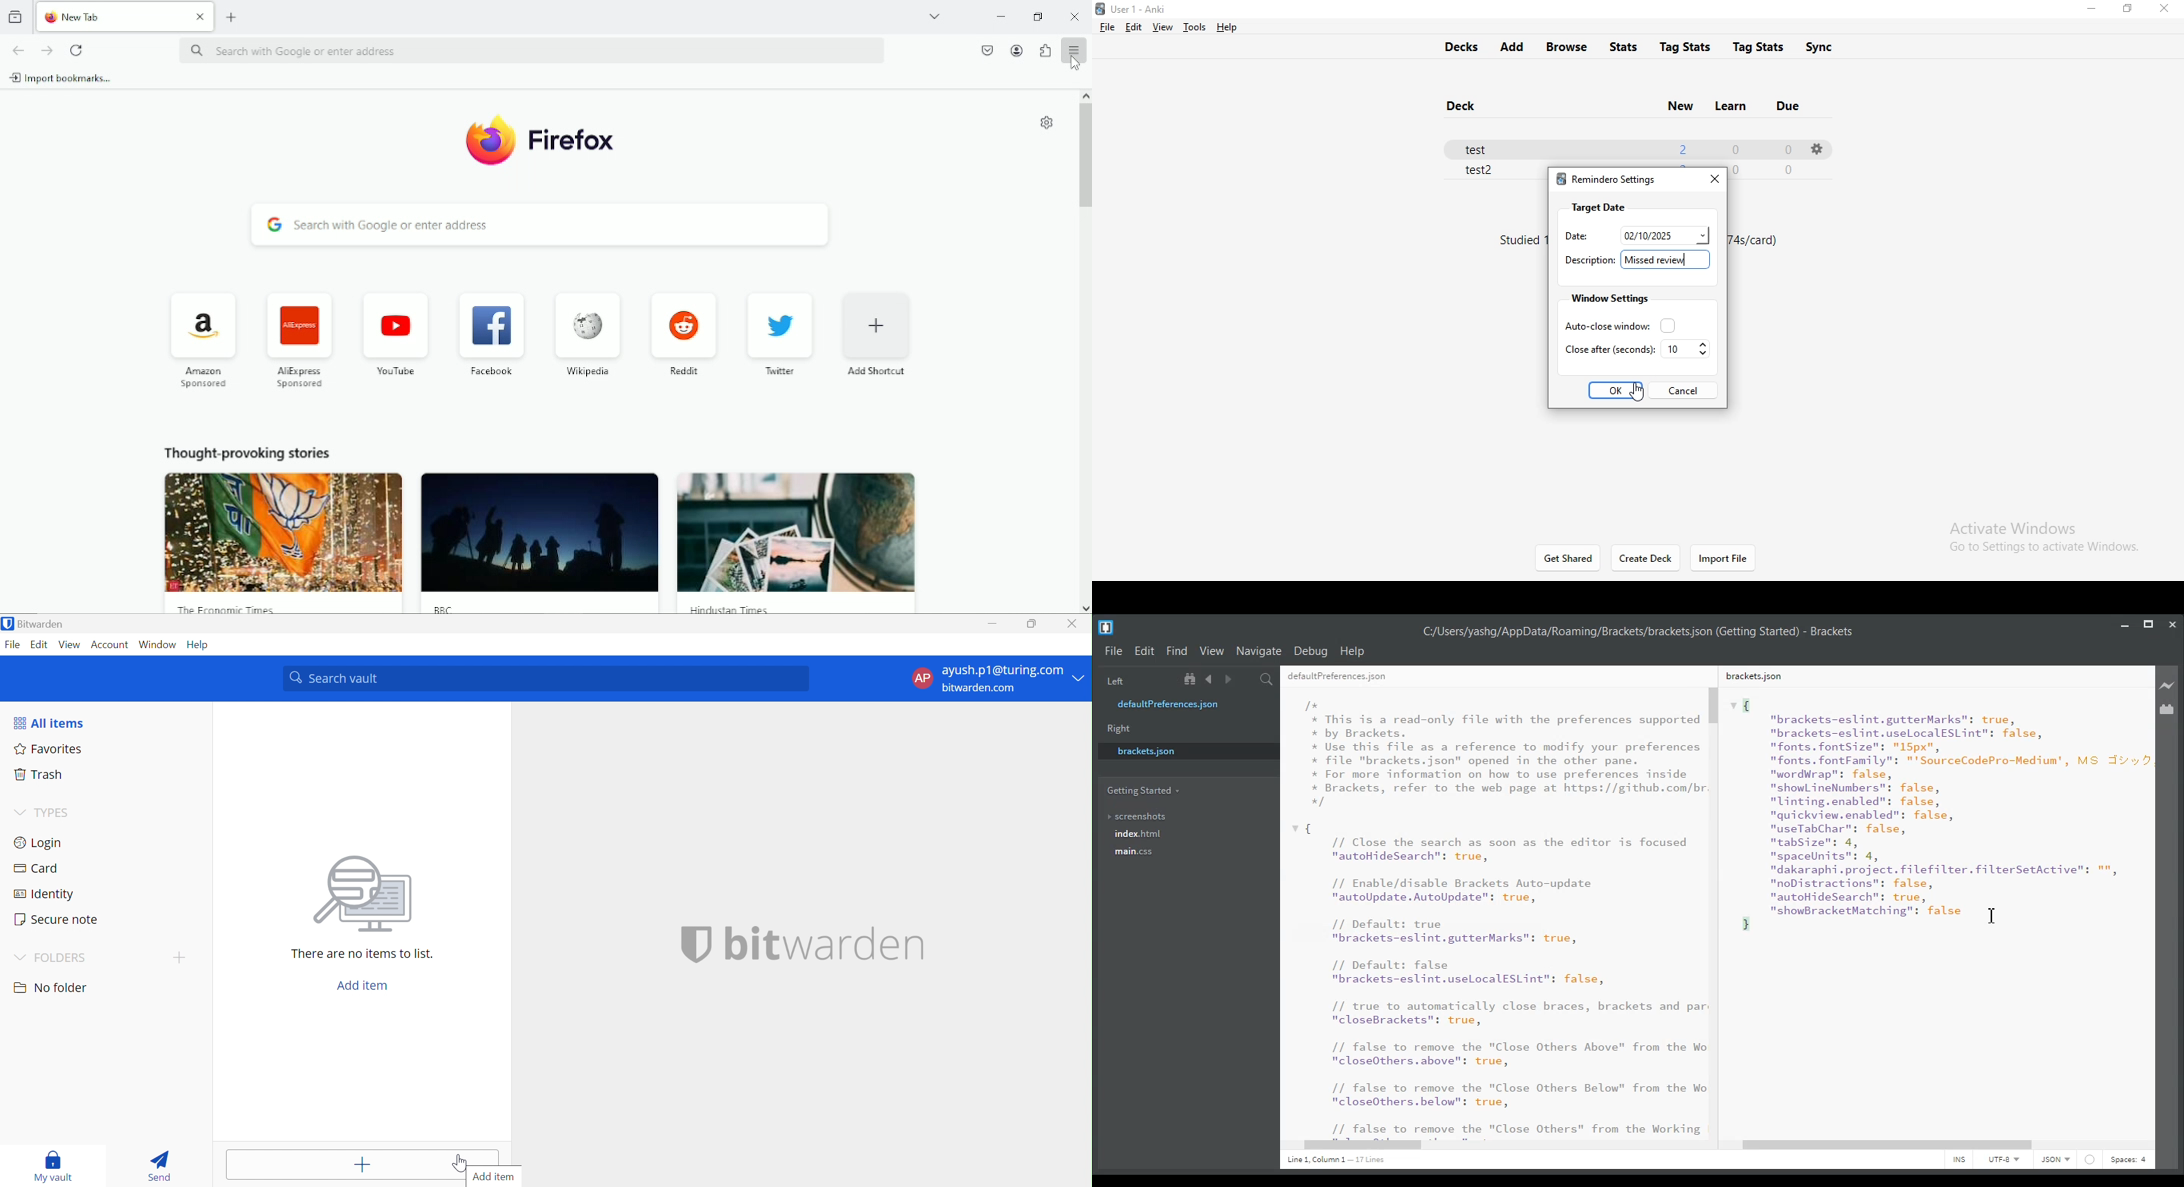  Describe the element at coordinates (1938, 1146) in the screenshot. I see `Horizontal Scroll Bar` at that location.